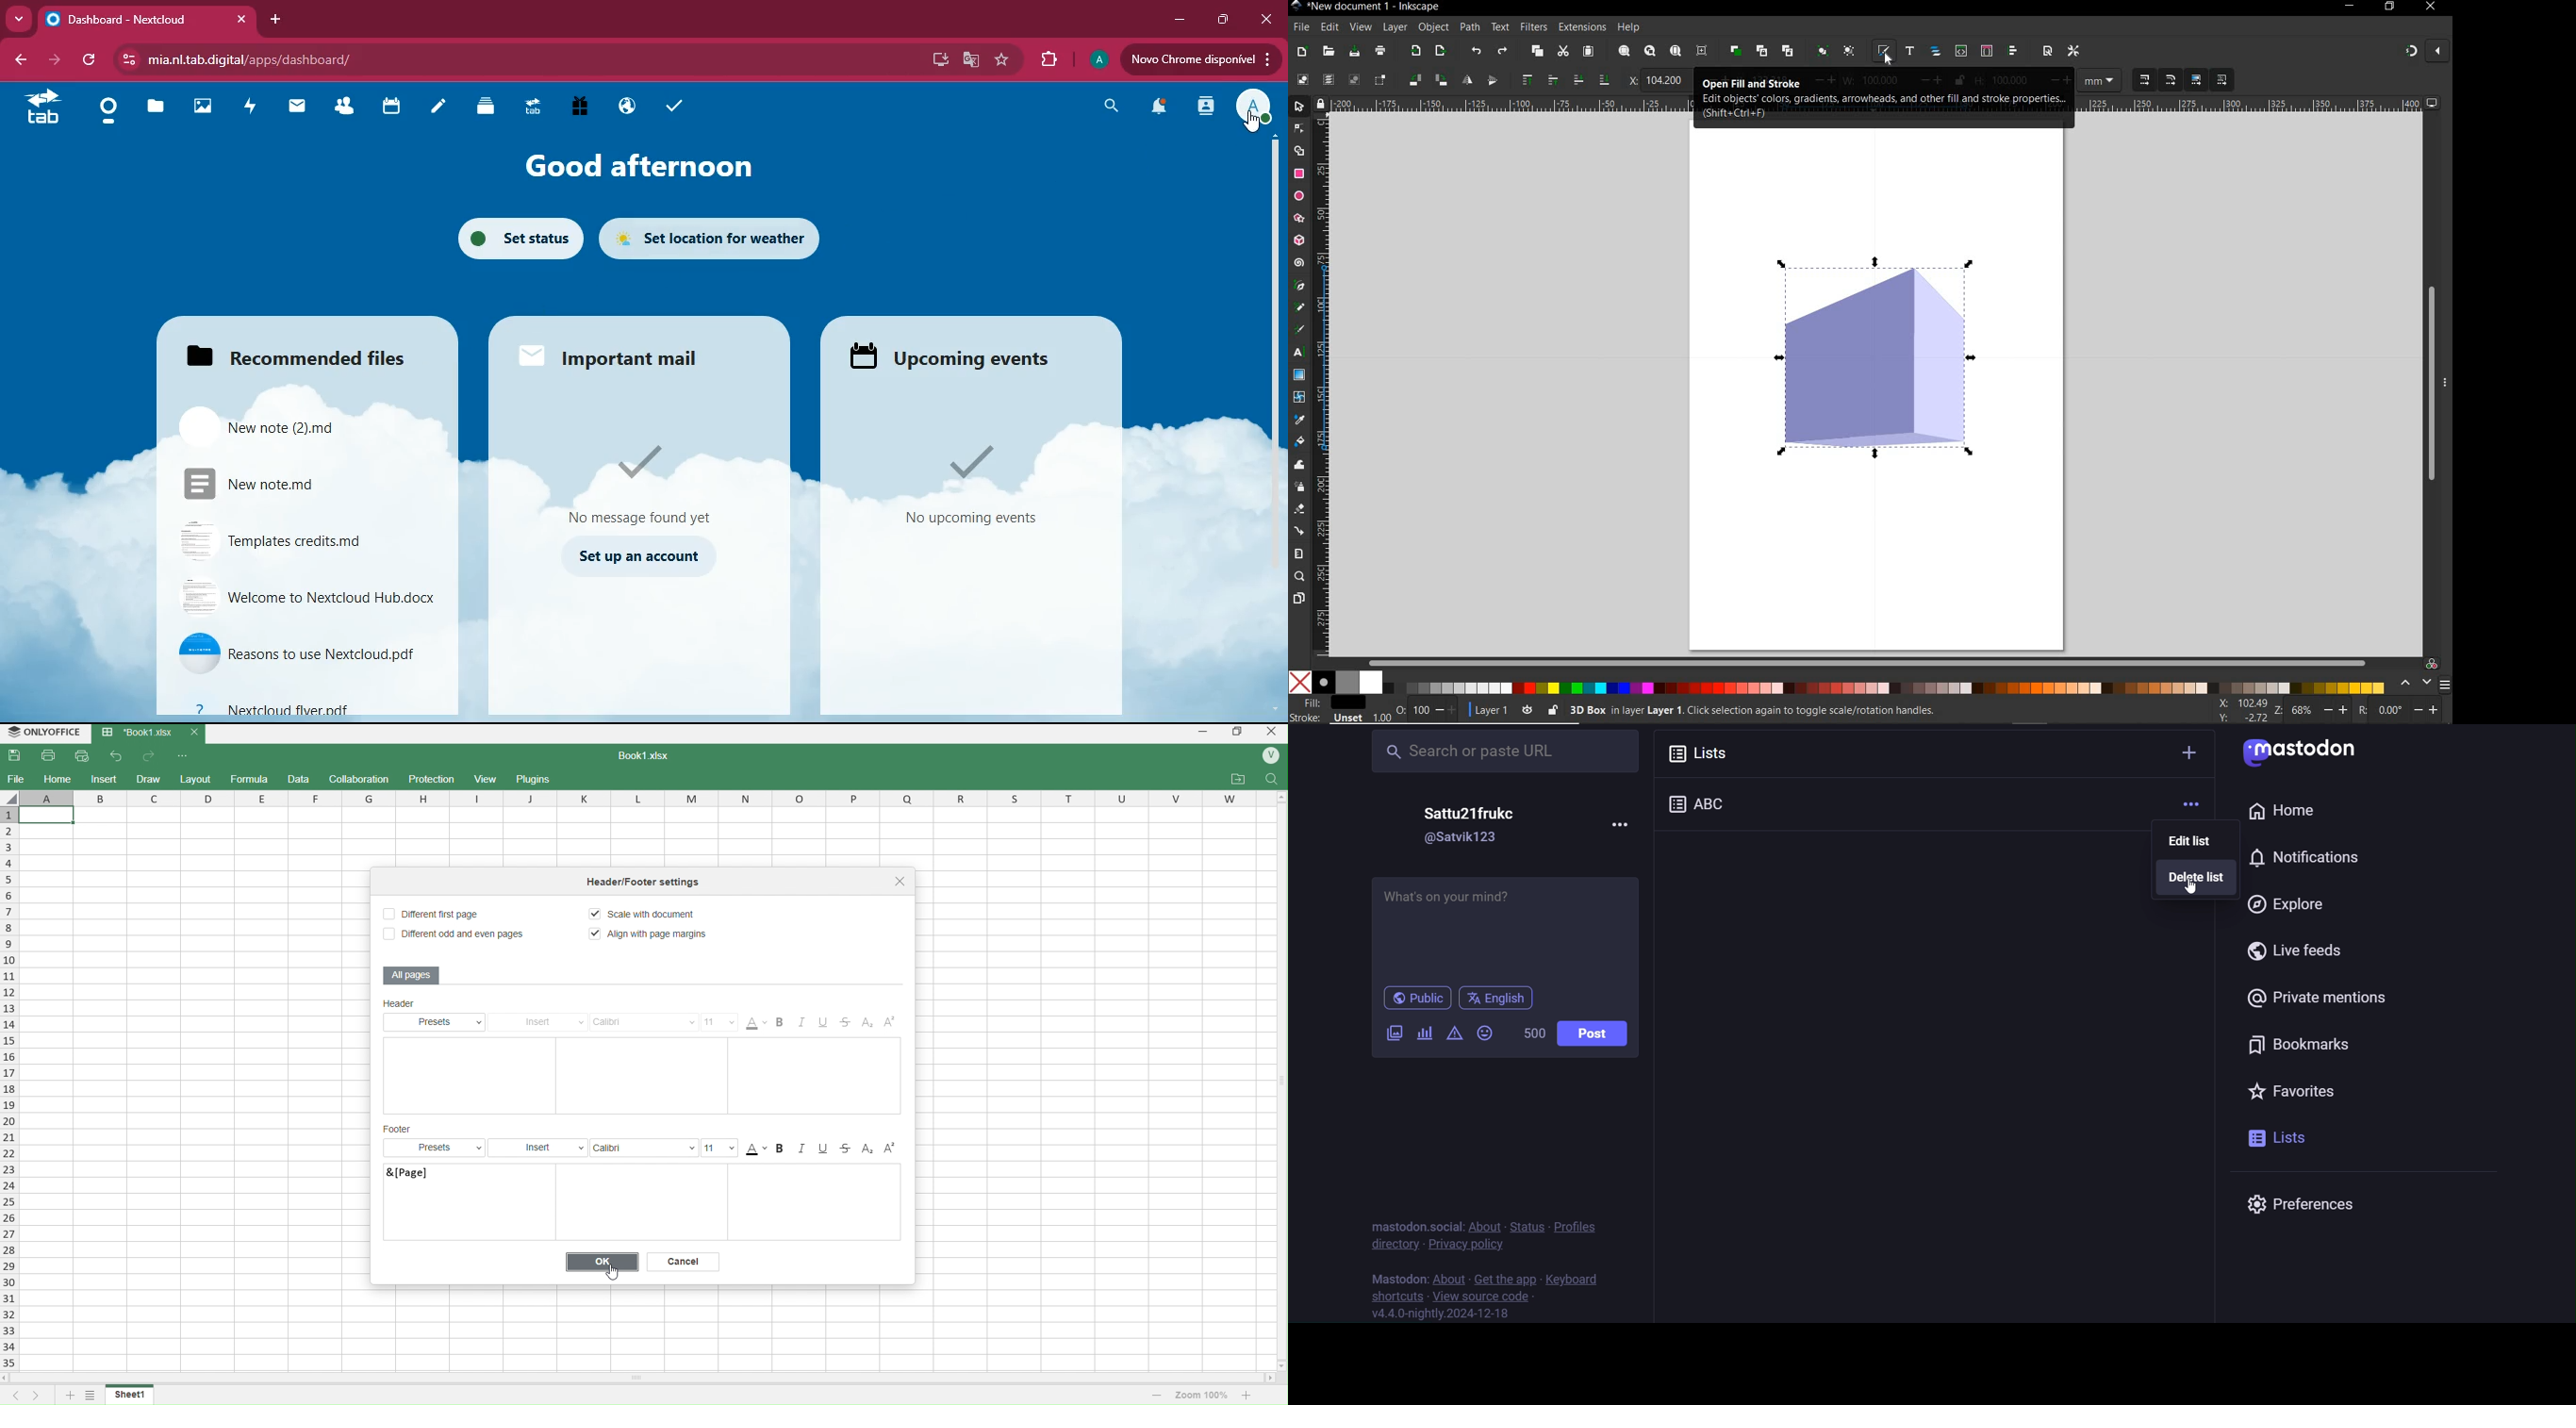 This screenshot has width=2576, height=1428. What do you see at coordinates (1394, 1032) in the screenshot?
I see `image/video` at bounding box center [1394, 1032].